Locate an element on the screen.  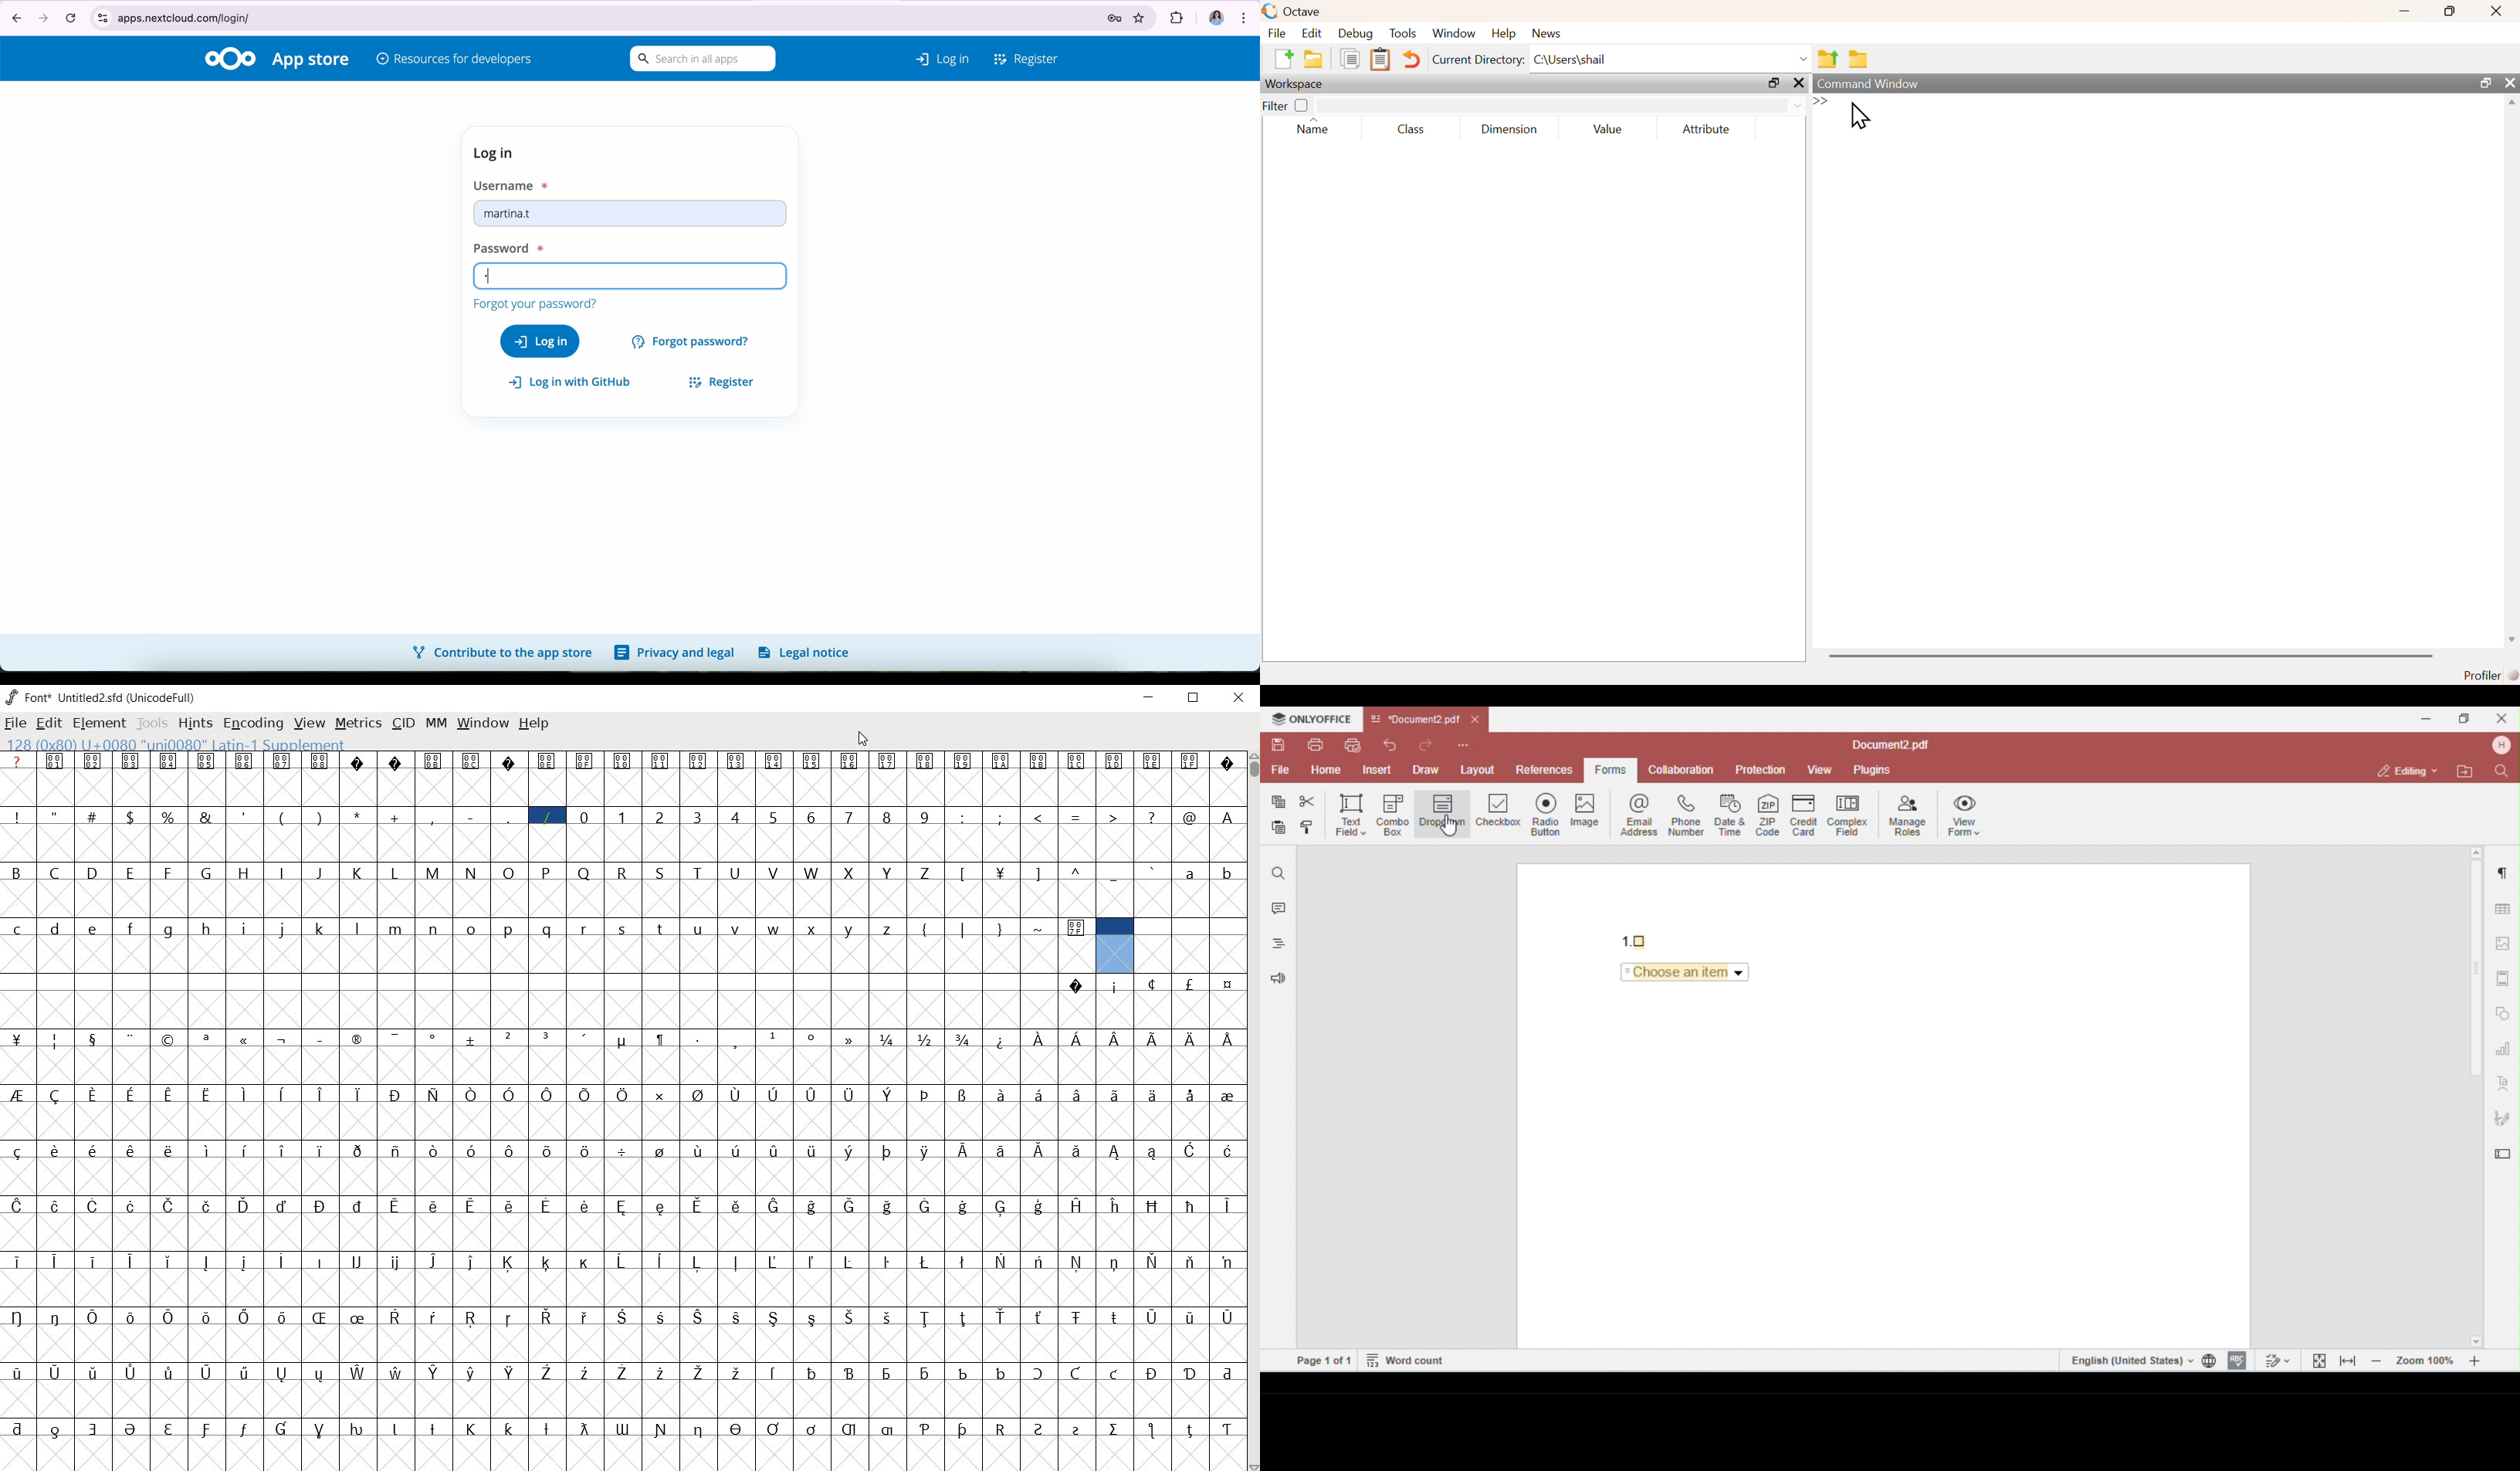
Nextcloud logo is located at coordinates (230, 58).